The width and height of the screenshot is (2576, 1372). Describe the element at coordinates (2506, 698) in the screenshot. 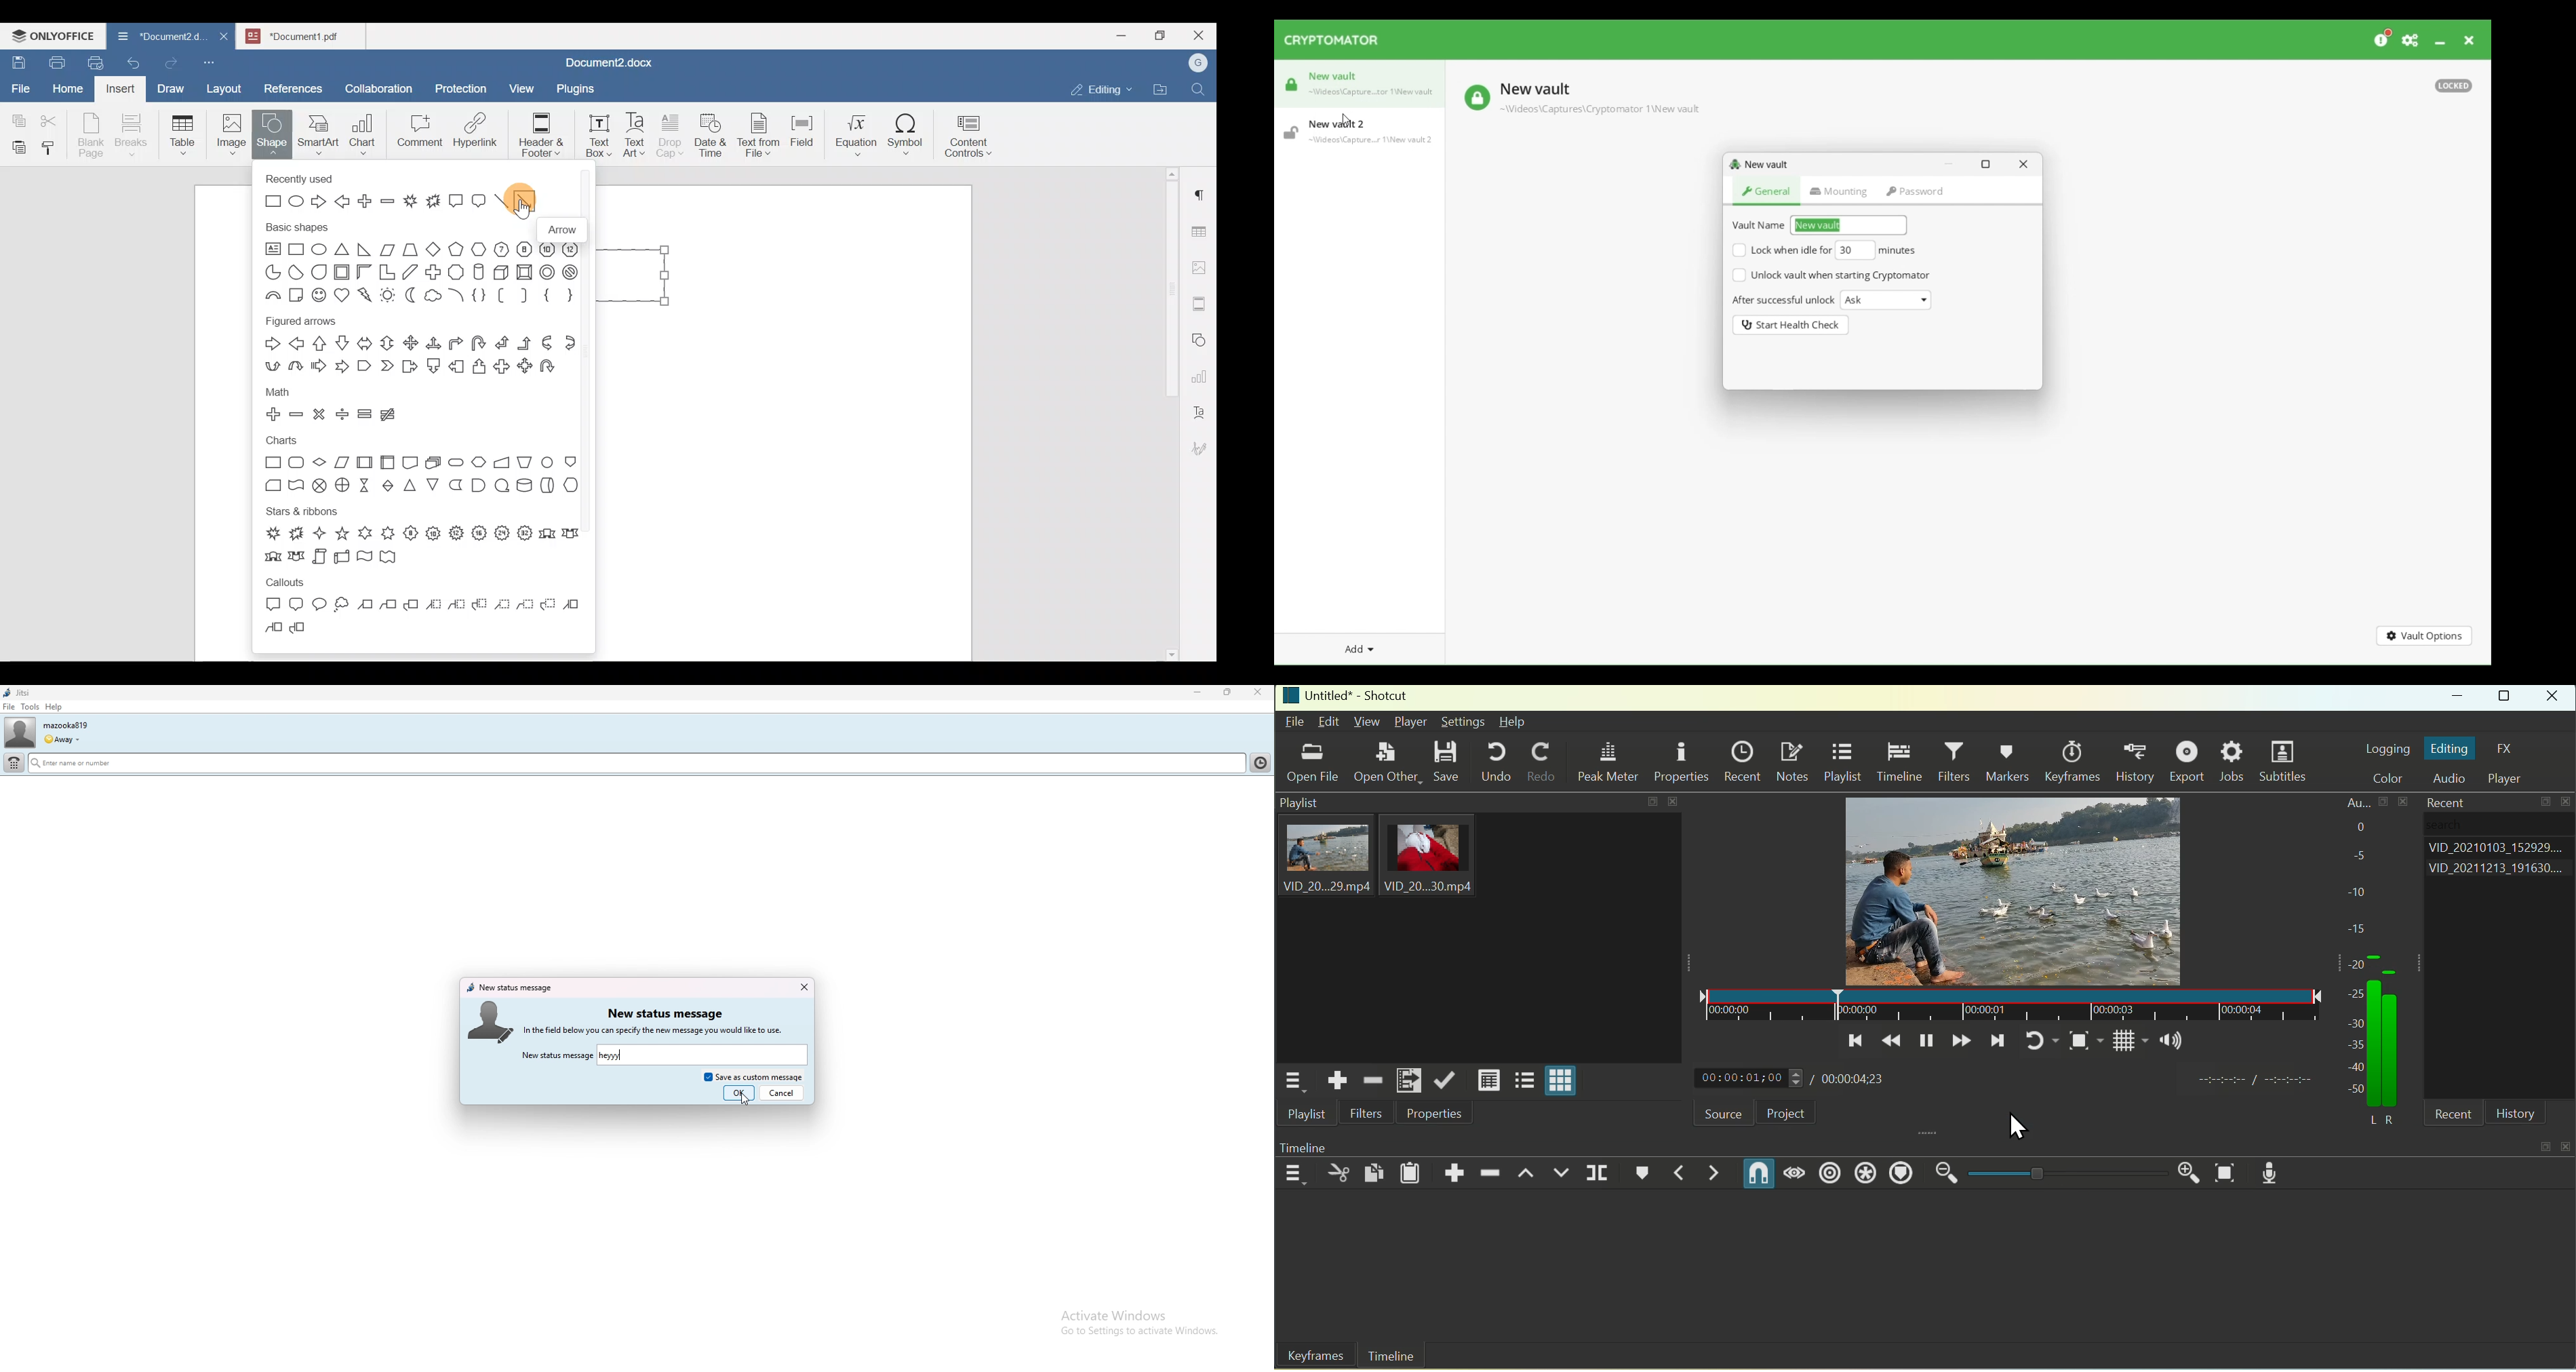

I see `Maximize` at that location.